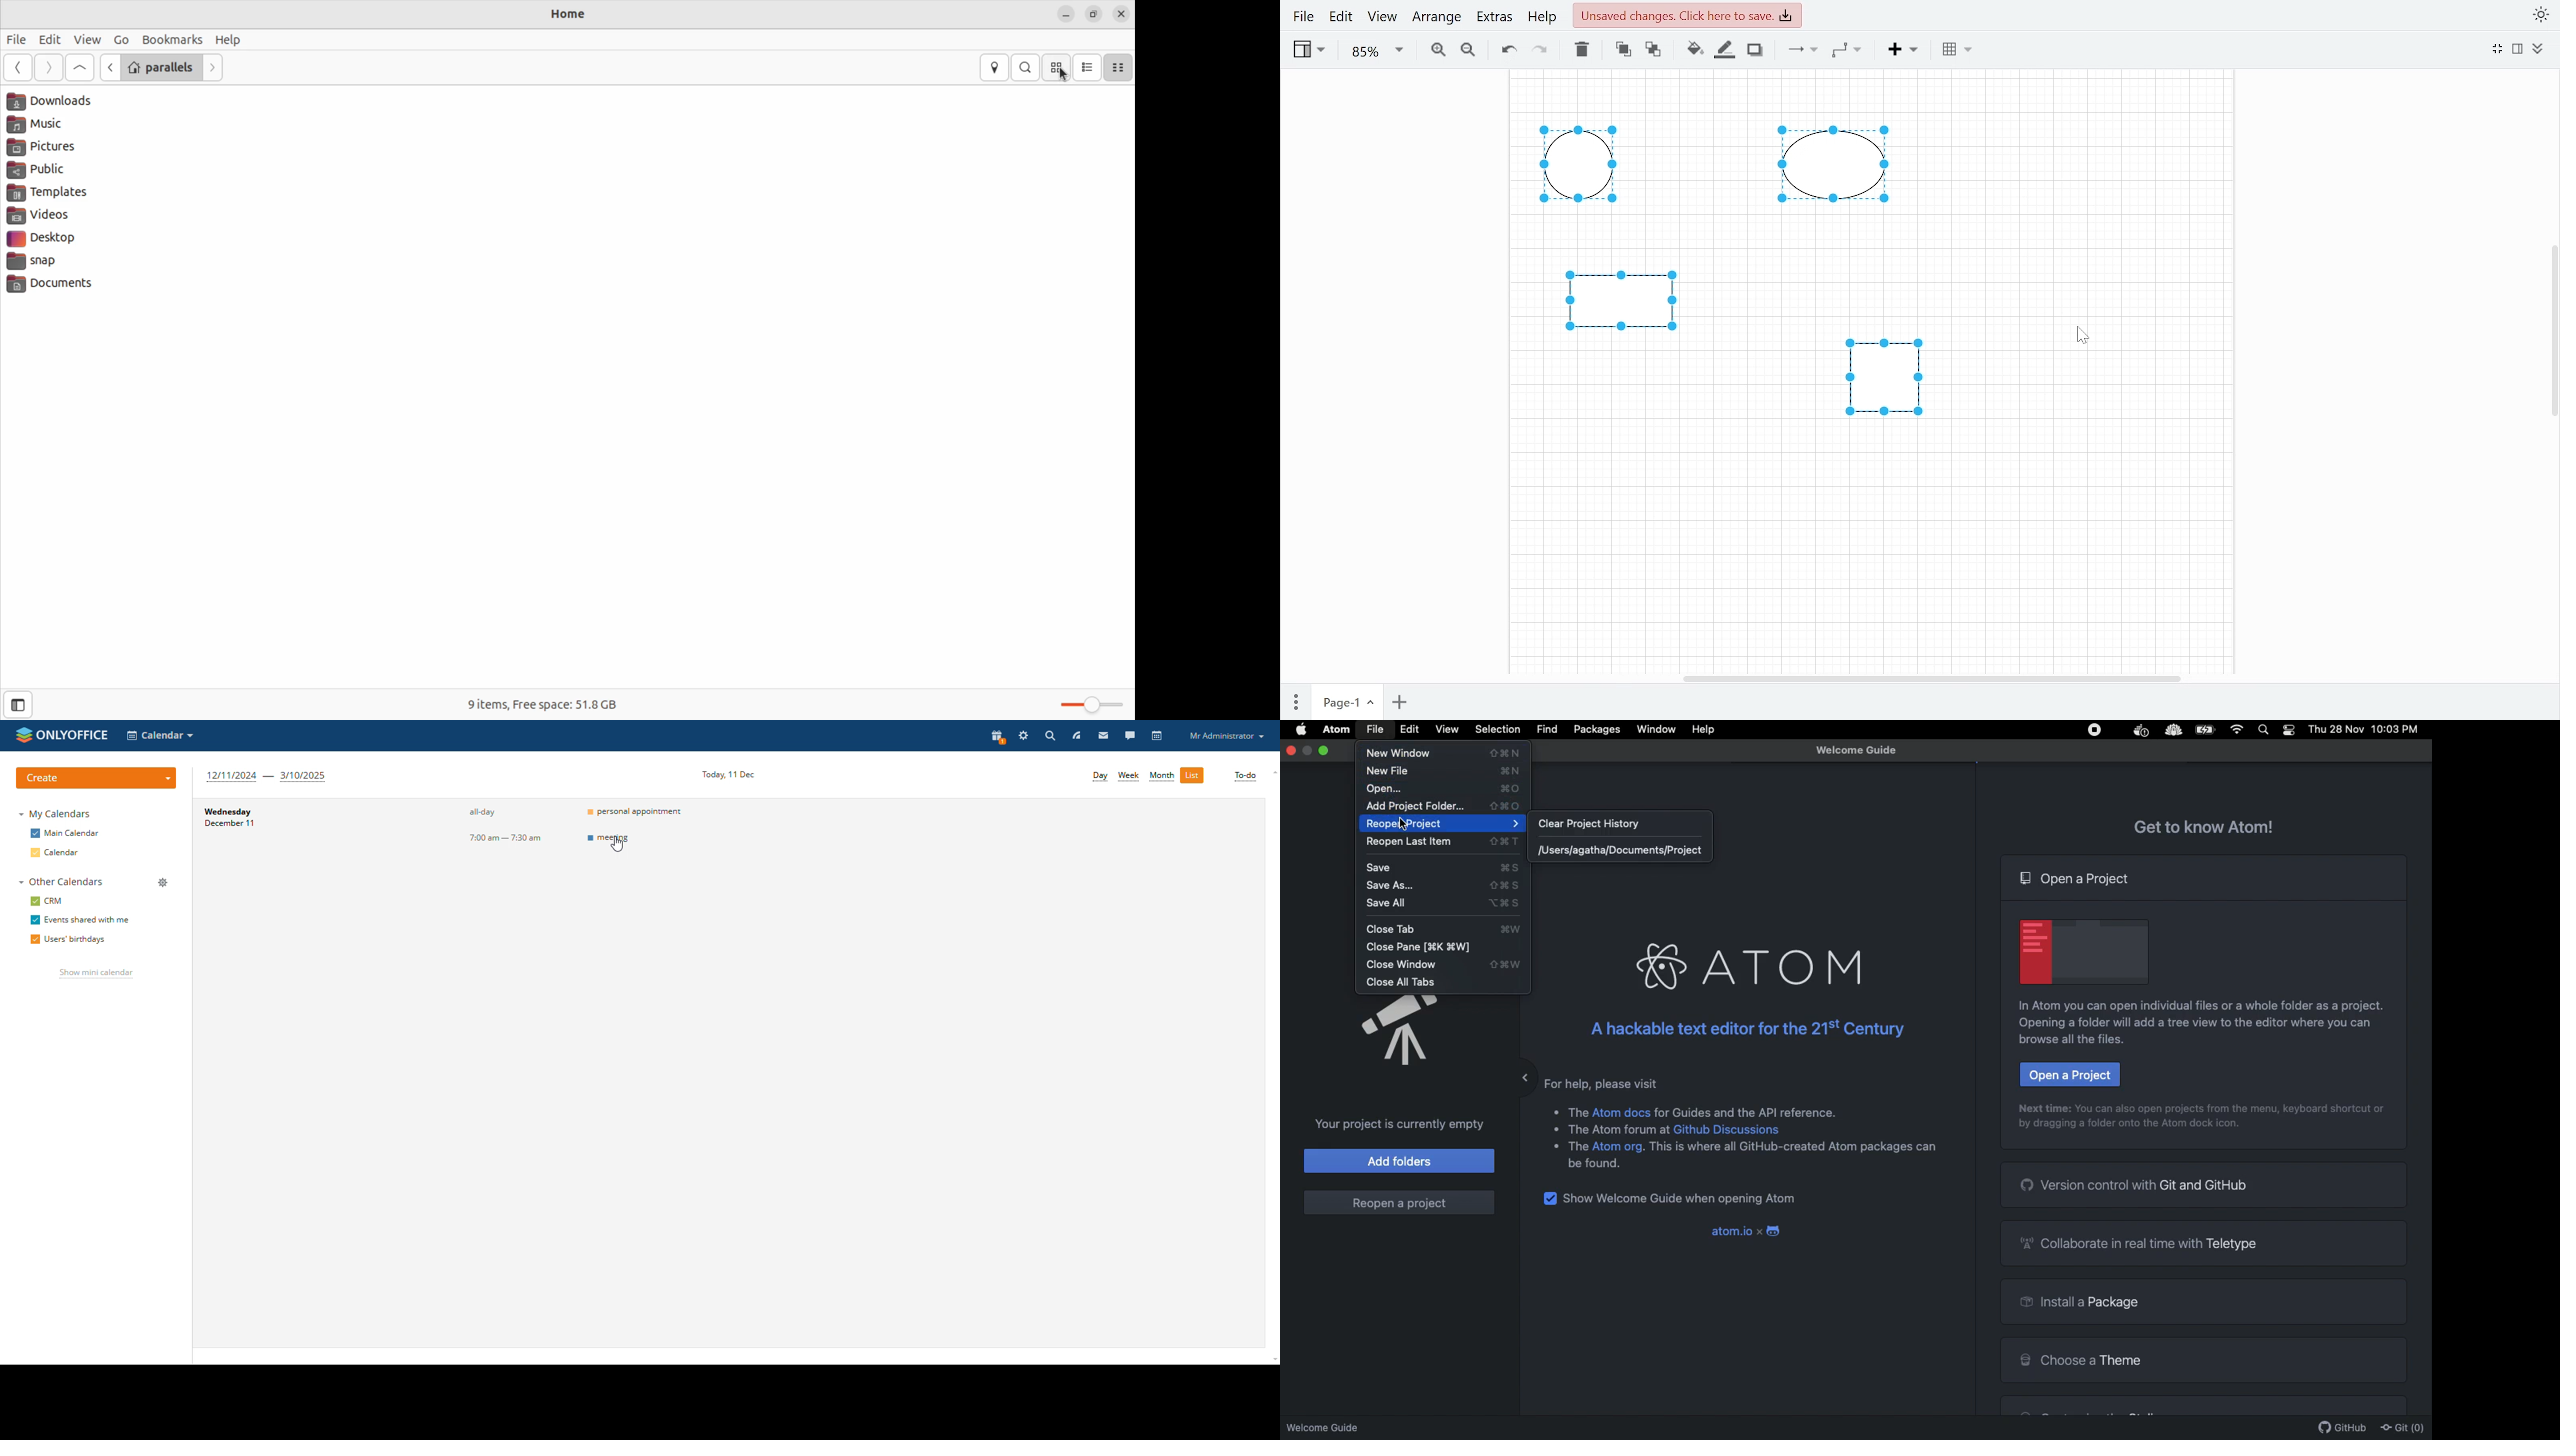 The width and height of the screenshot is (2576, 1456). I want to click on Reopen project, so click(1446, 824).